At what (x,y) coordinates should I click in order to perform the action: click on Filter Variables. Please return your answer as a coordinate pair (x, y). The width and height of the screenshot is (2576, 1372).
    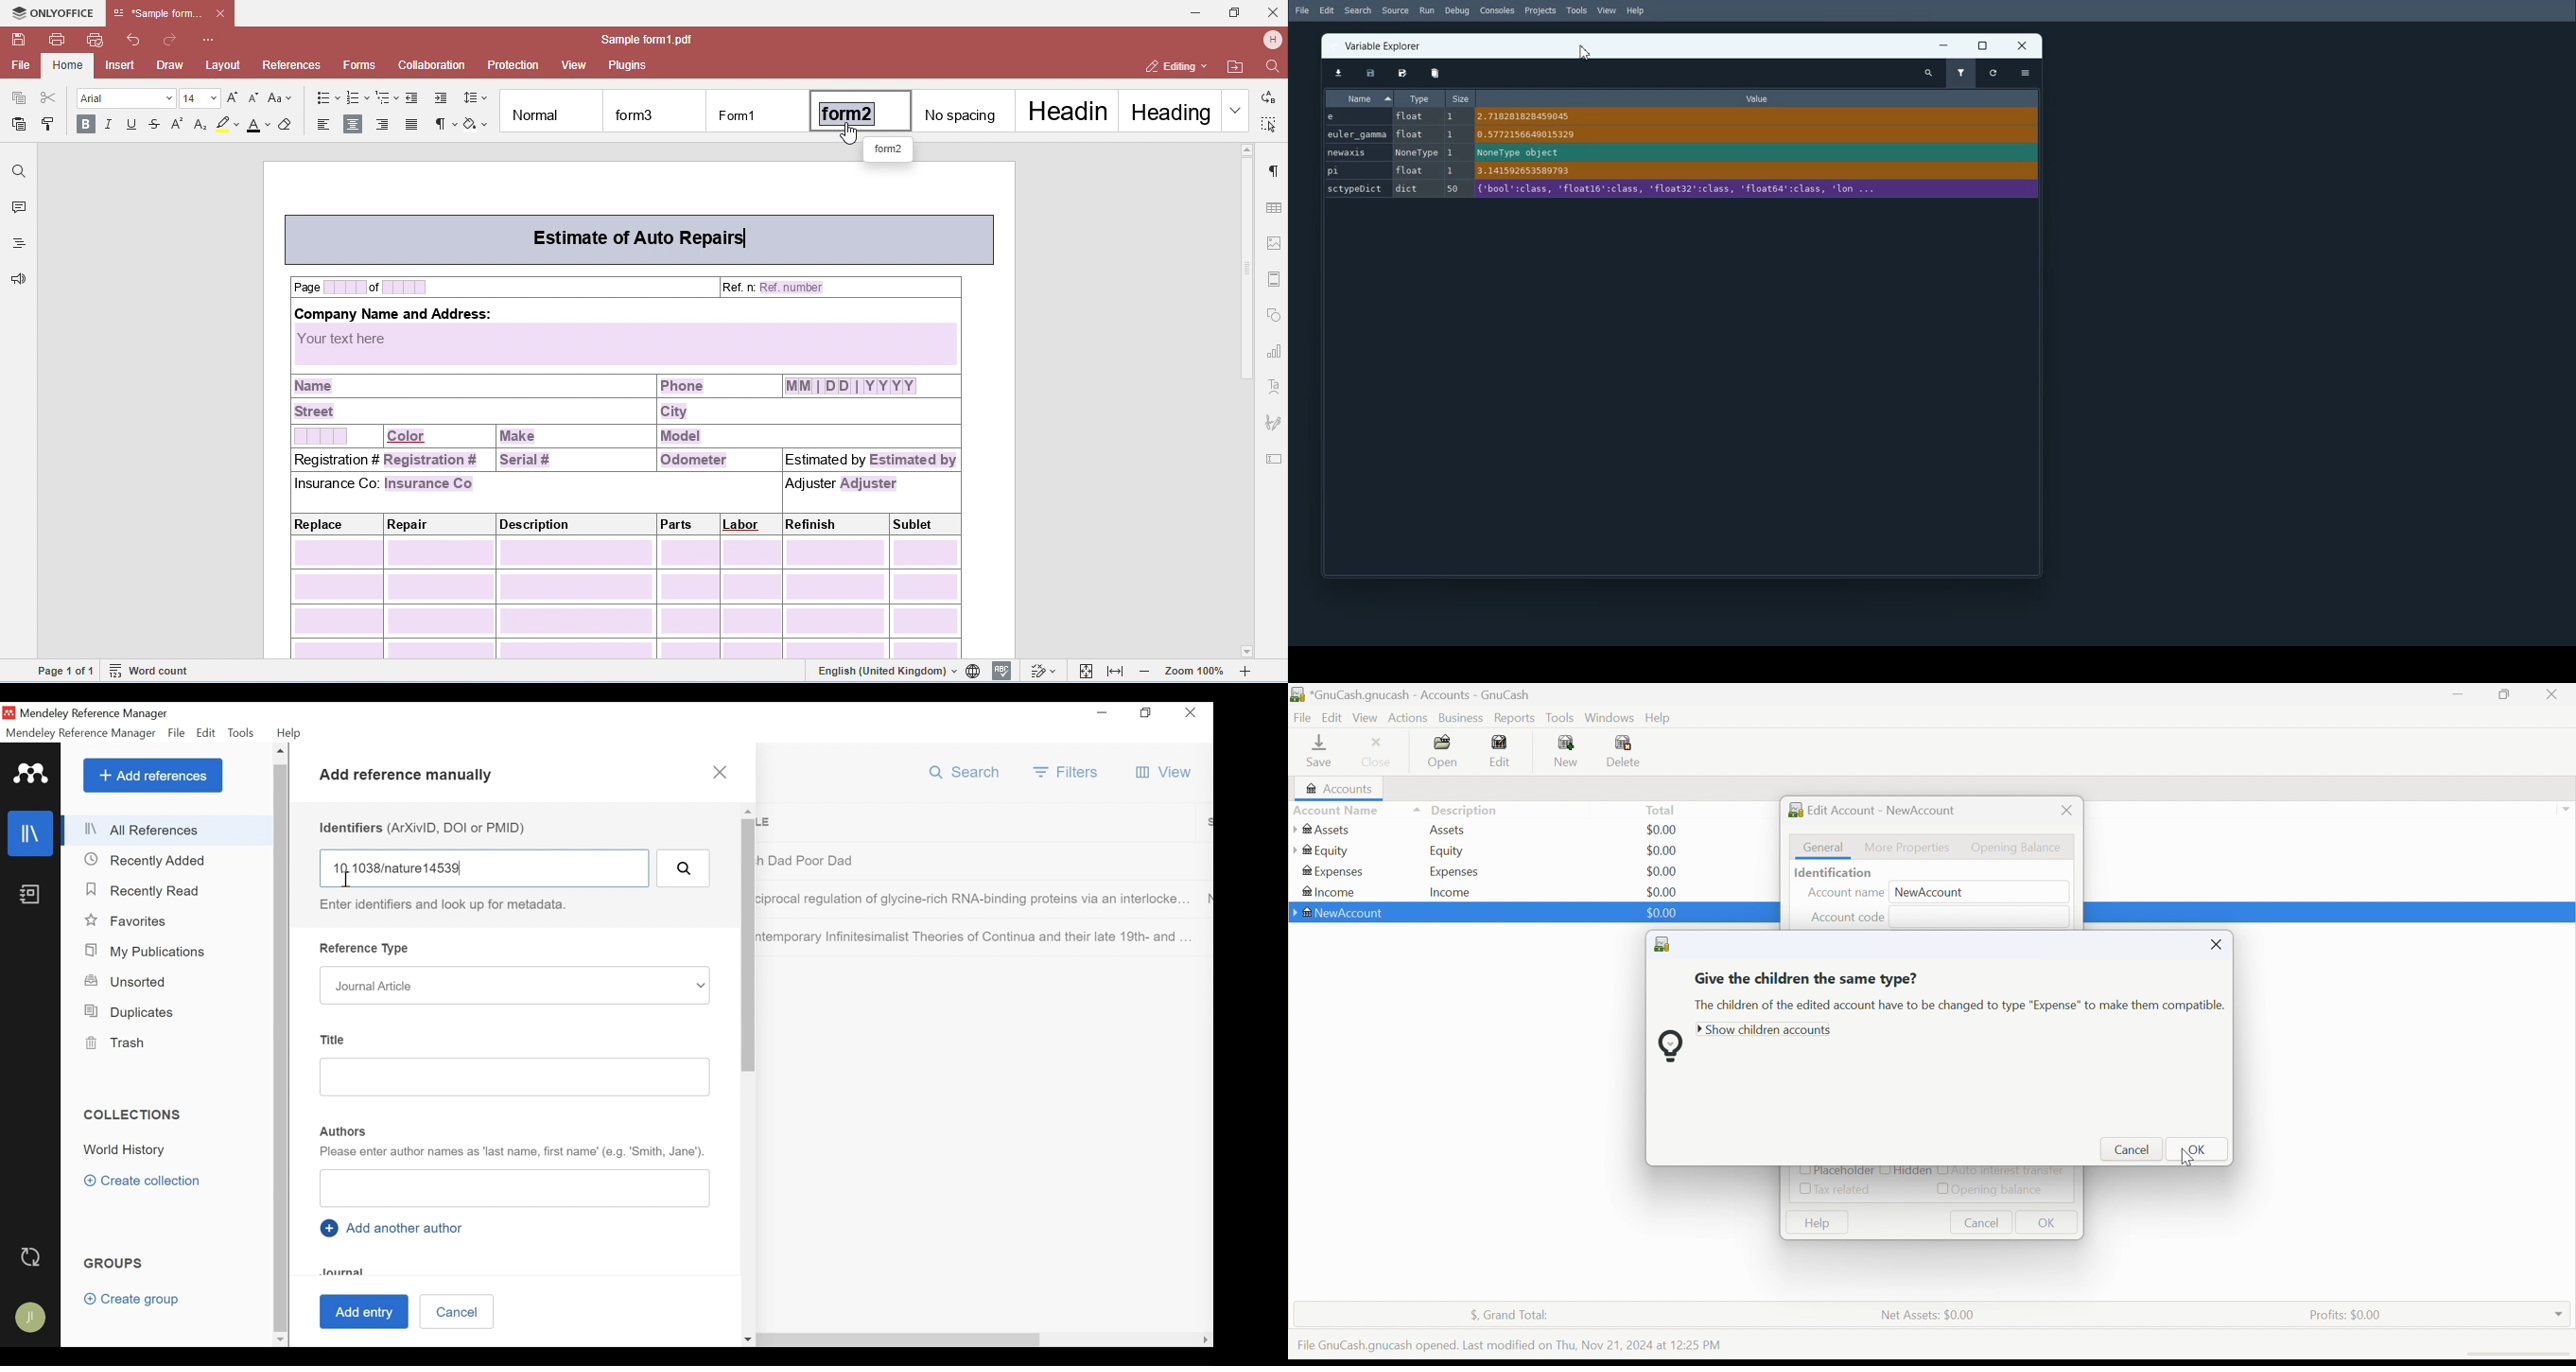
    Looking at the image, I should click on (1962, 74).